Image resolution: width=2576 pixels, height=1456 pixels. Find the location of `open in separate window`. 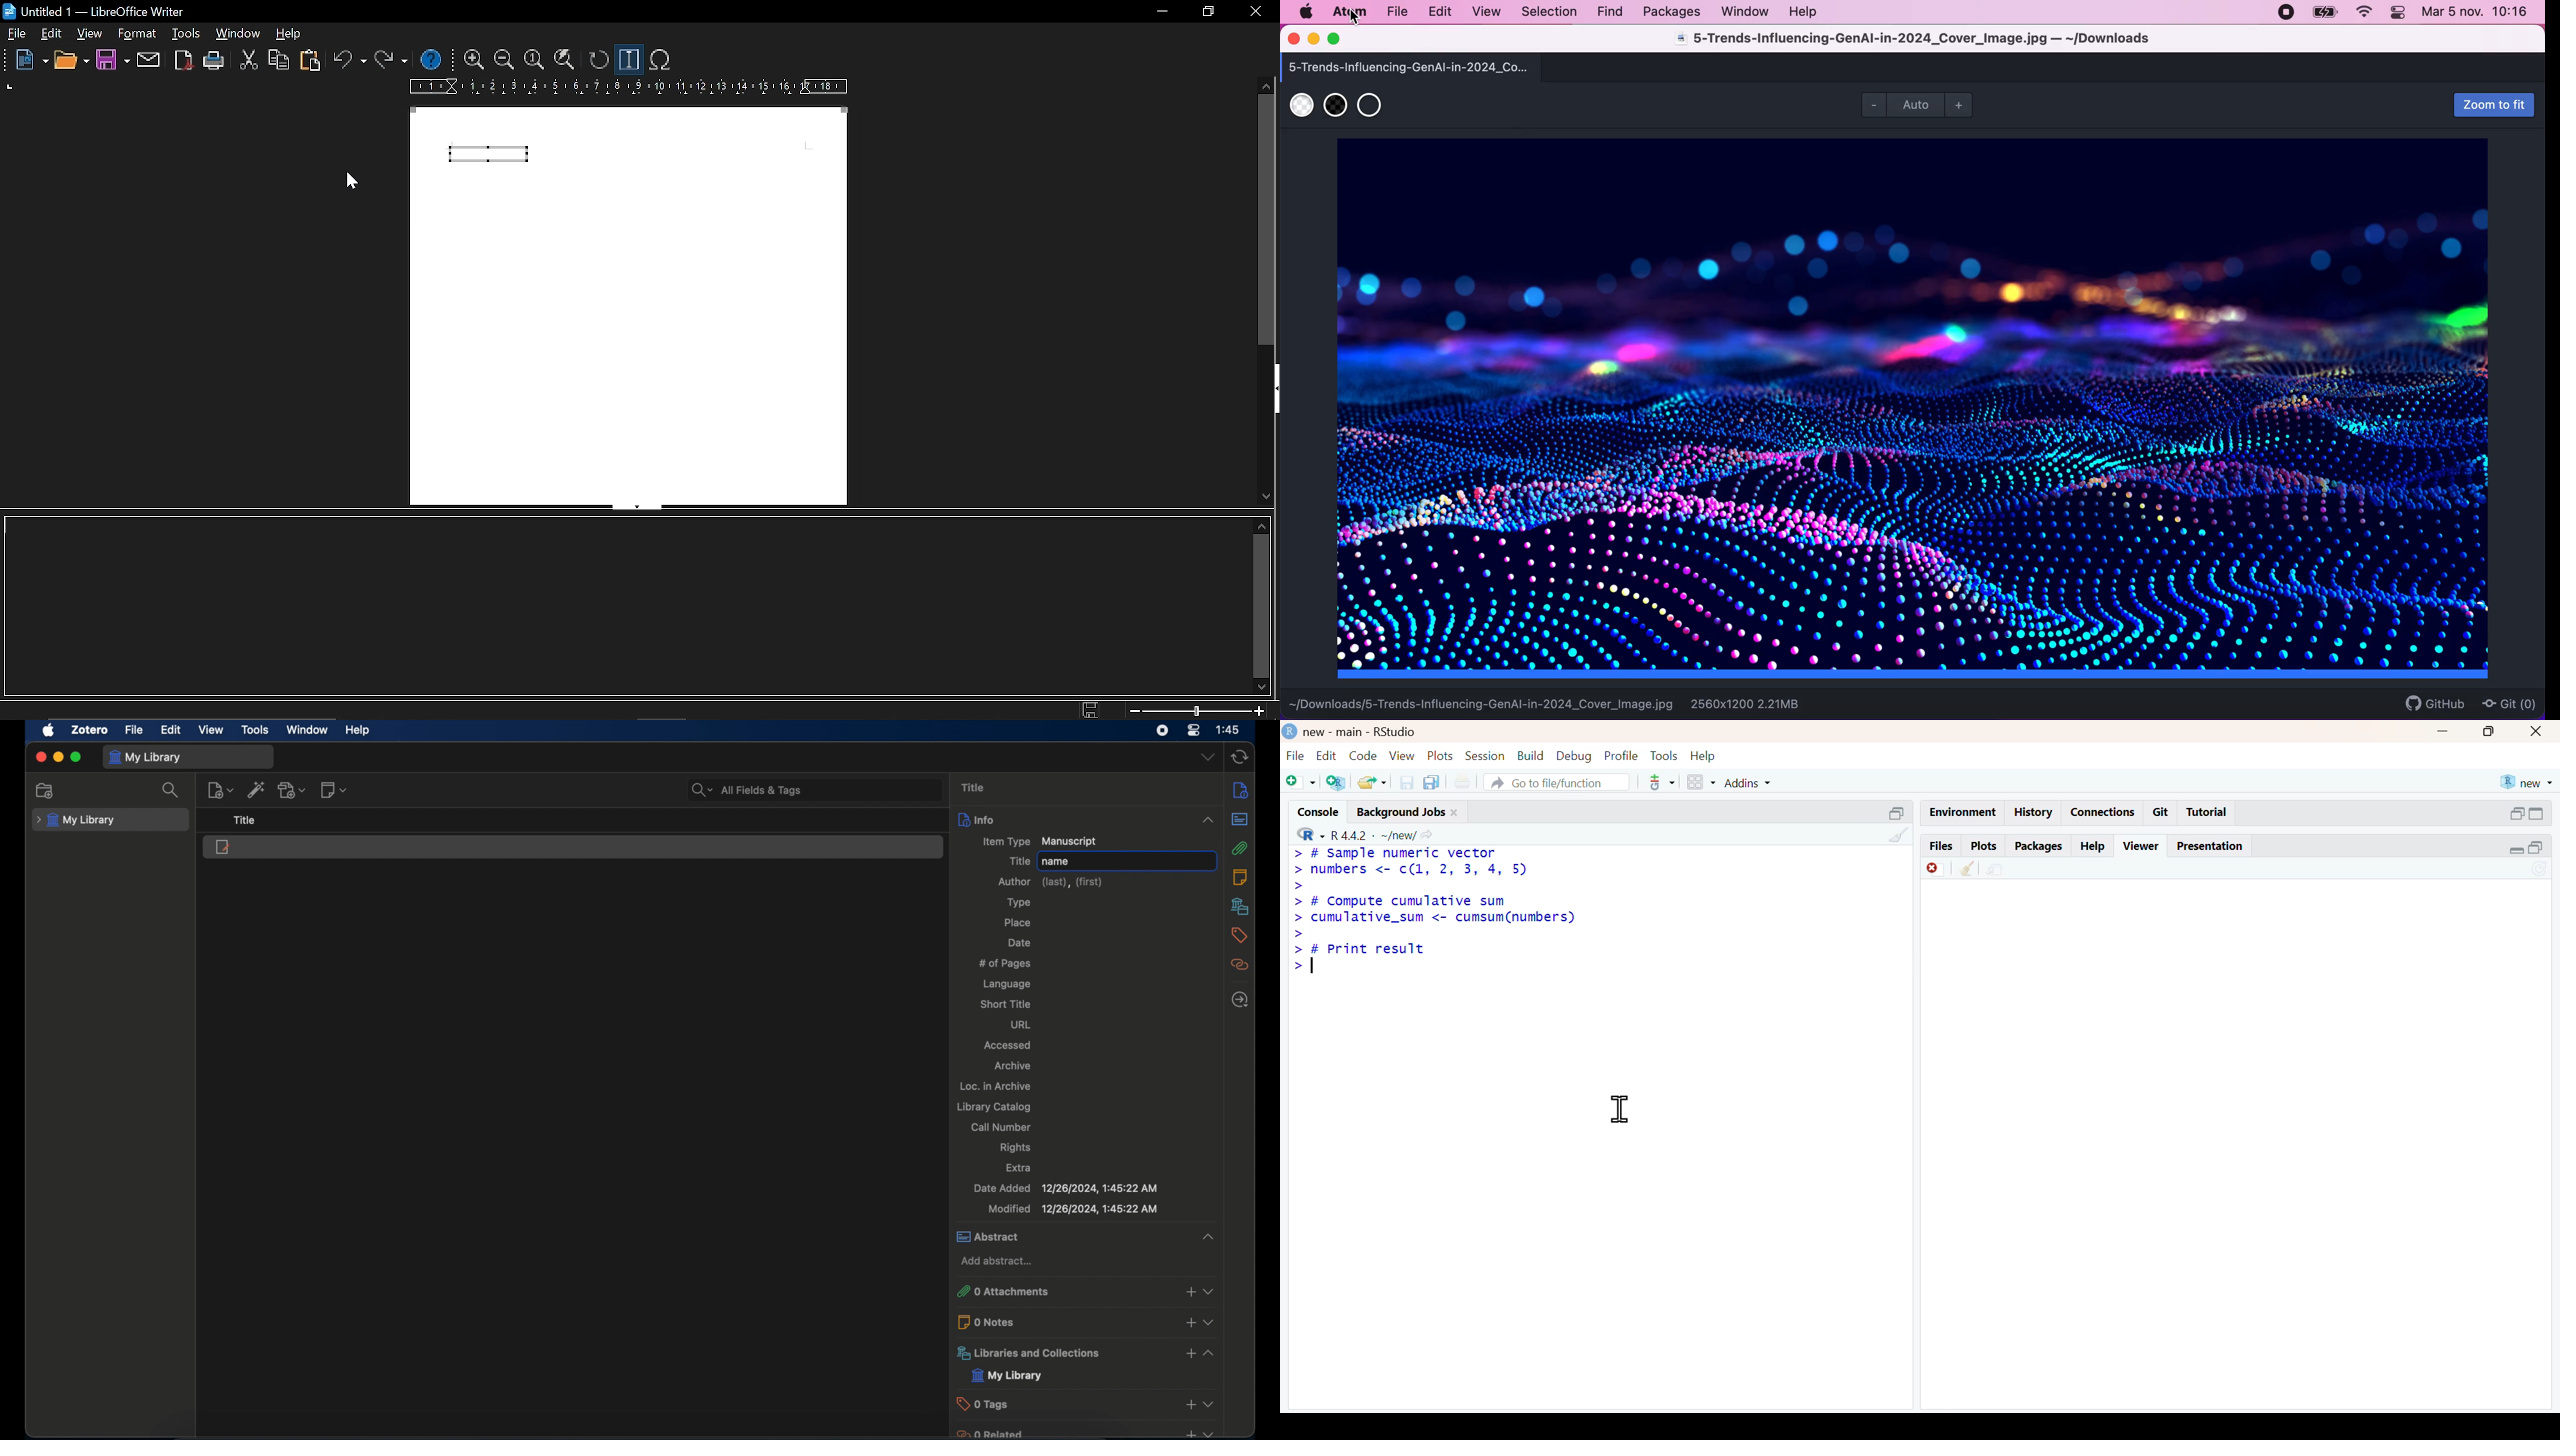

open in separate window is located at coordinates (2535, 848).